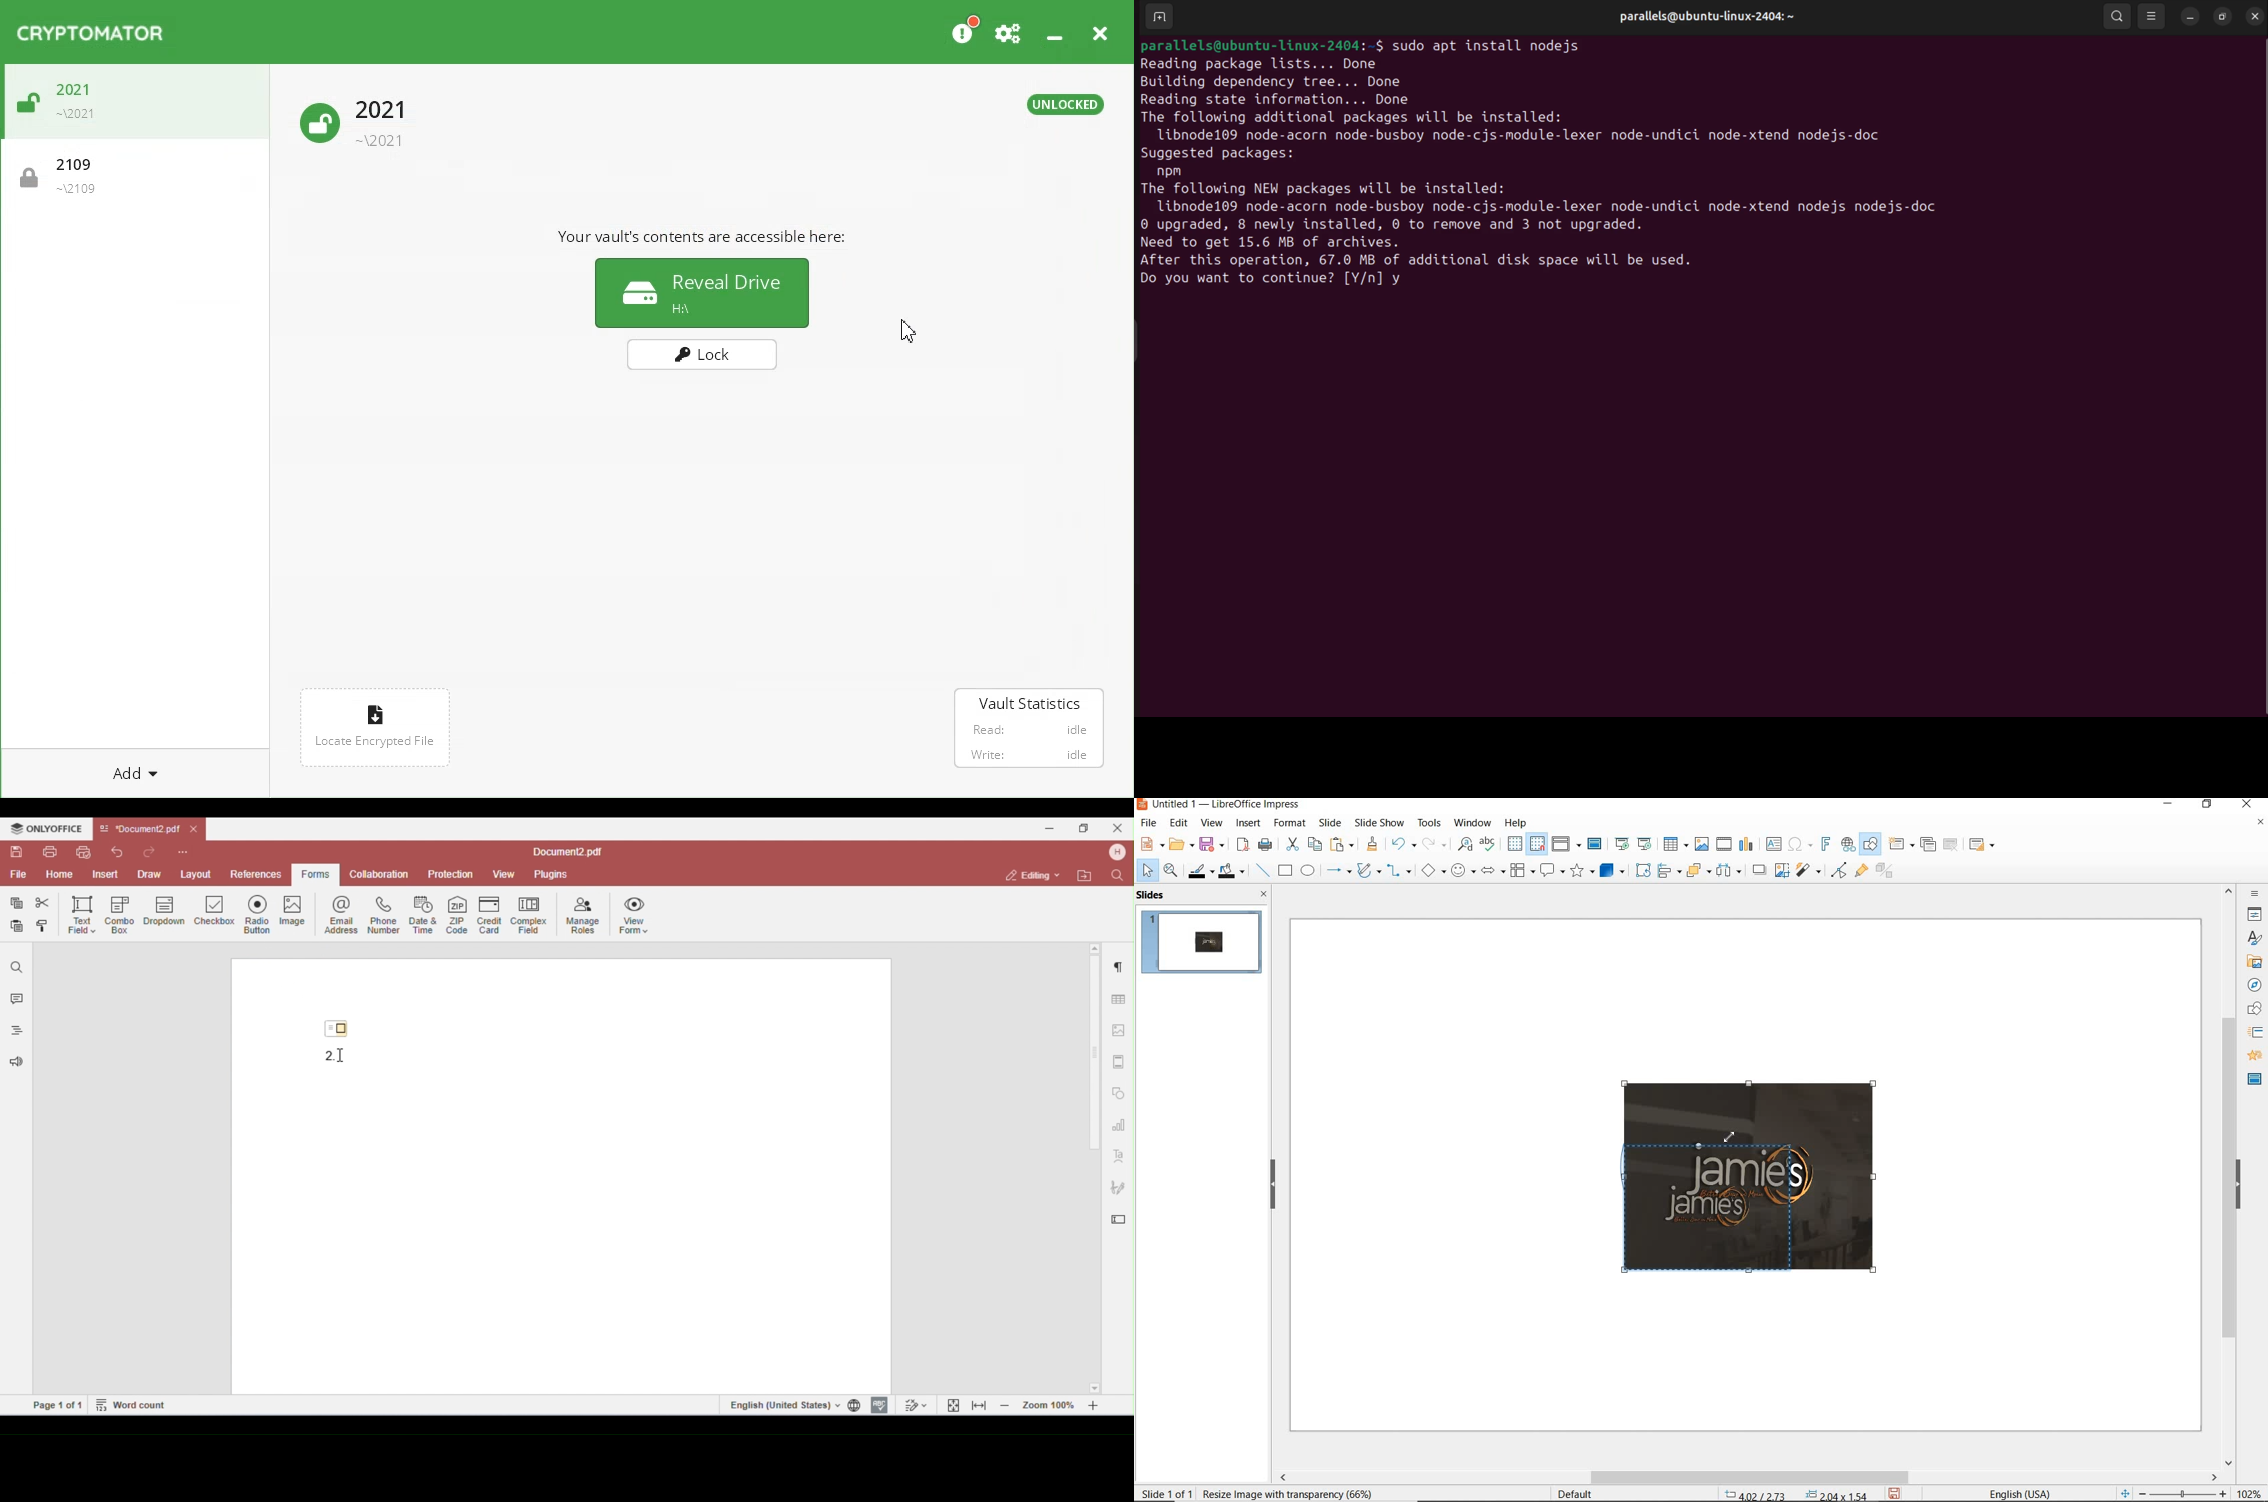  I want to click on ellipse, so click(1307, 872).